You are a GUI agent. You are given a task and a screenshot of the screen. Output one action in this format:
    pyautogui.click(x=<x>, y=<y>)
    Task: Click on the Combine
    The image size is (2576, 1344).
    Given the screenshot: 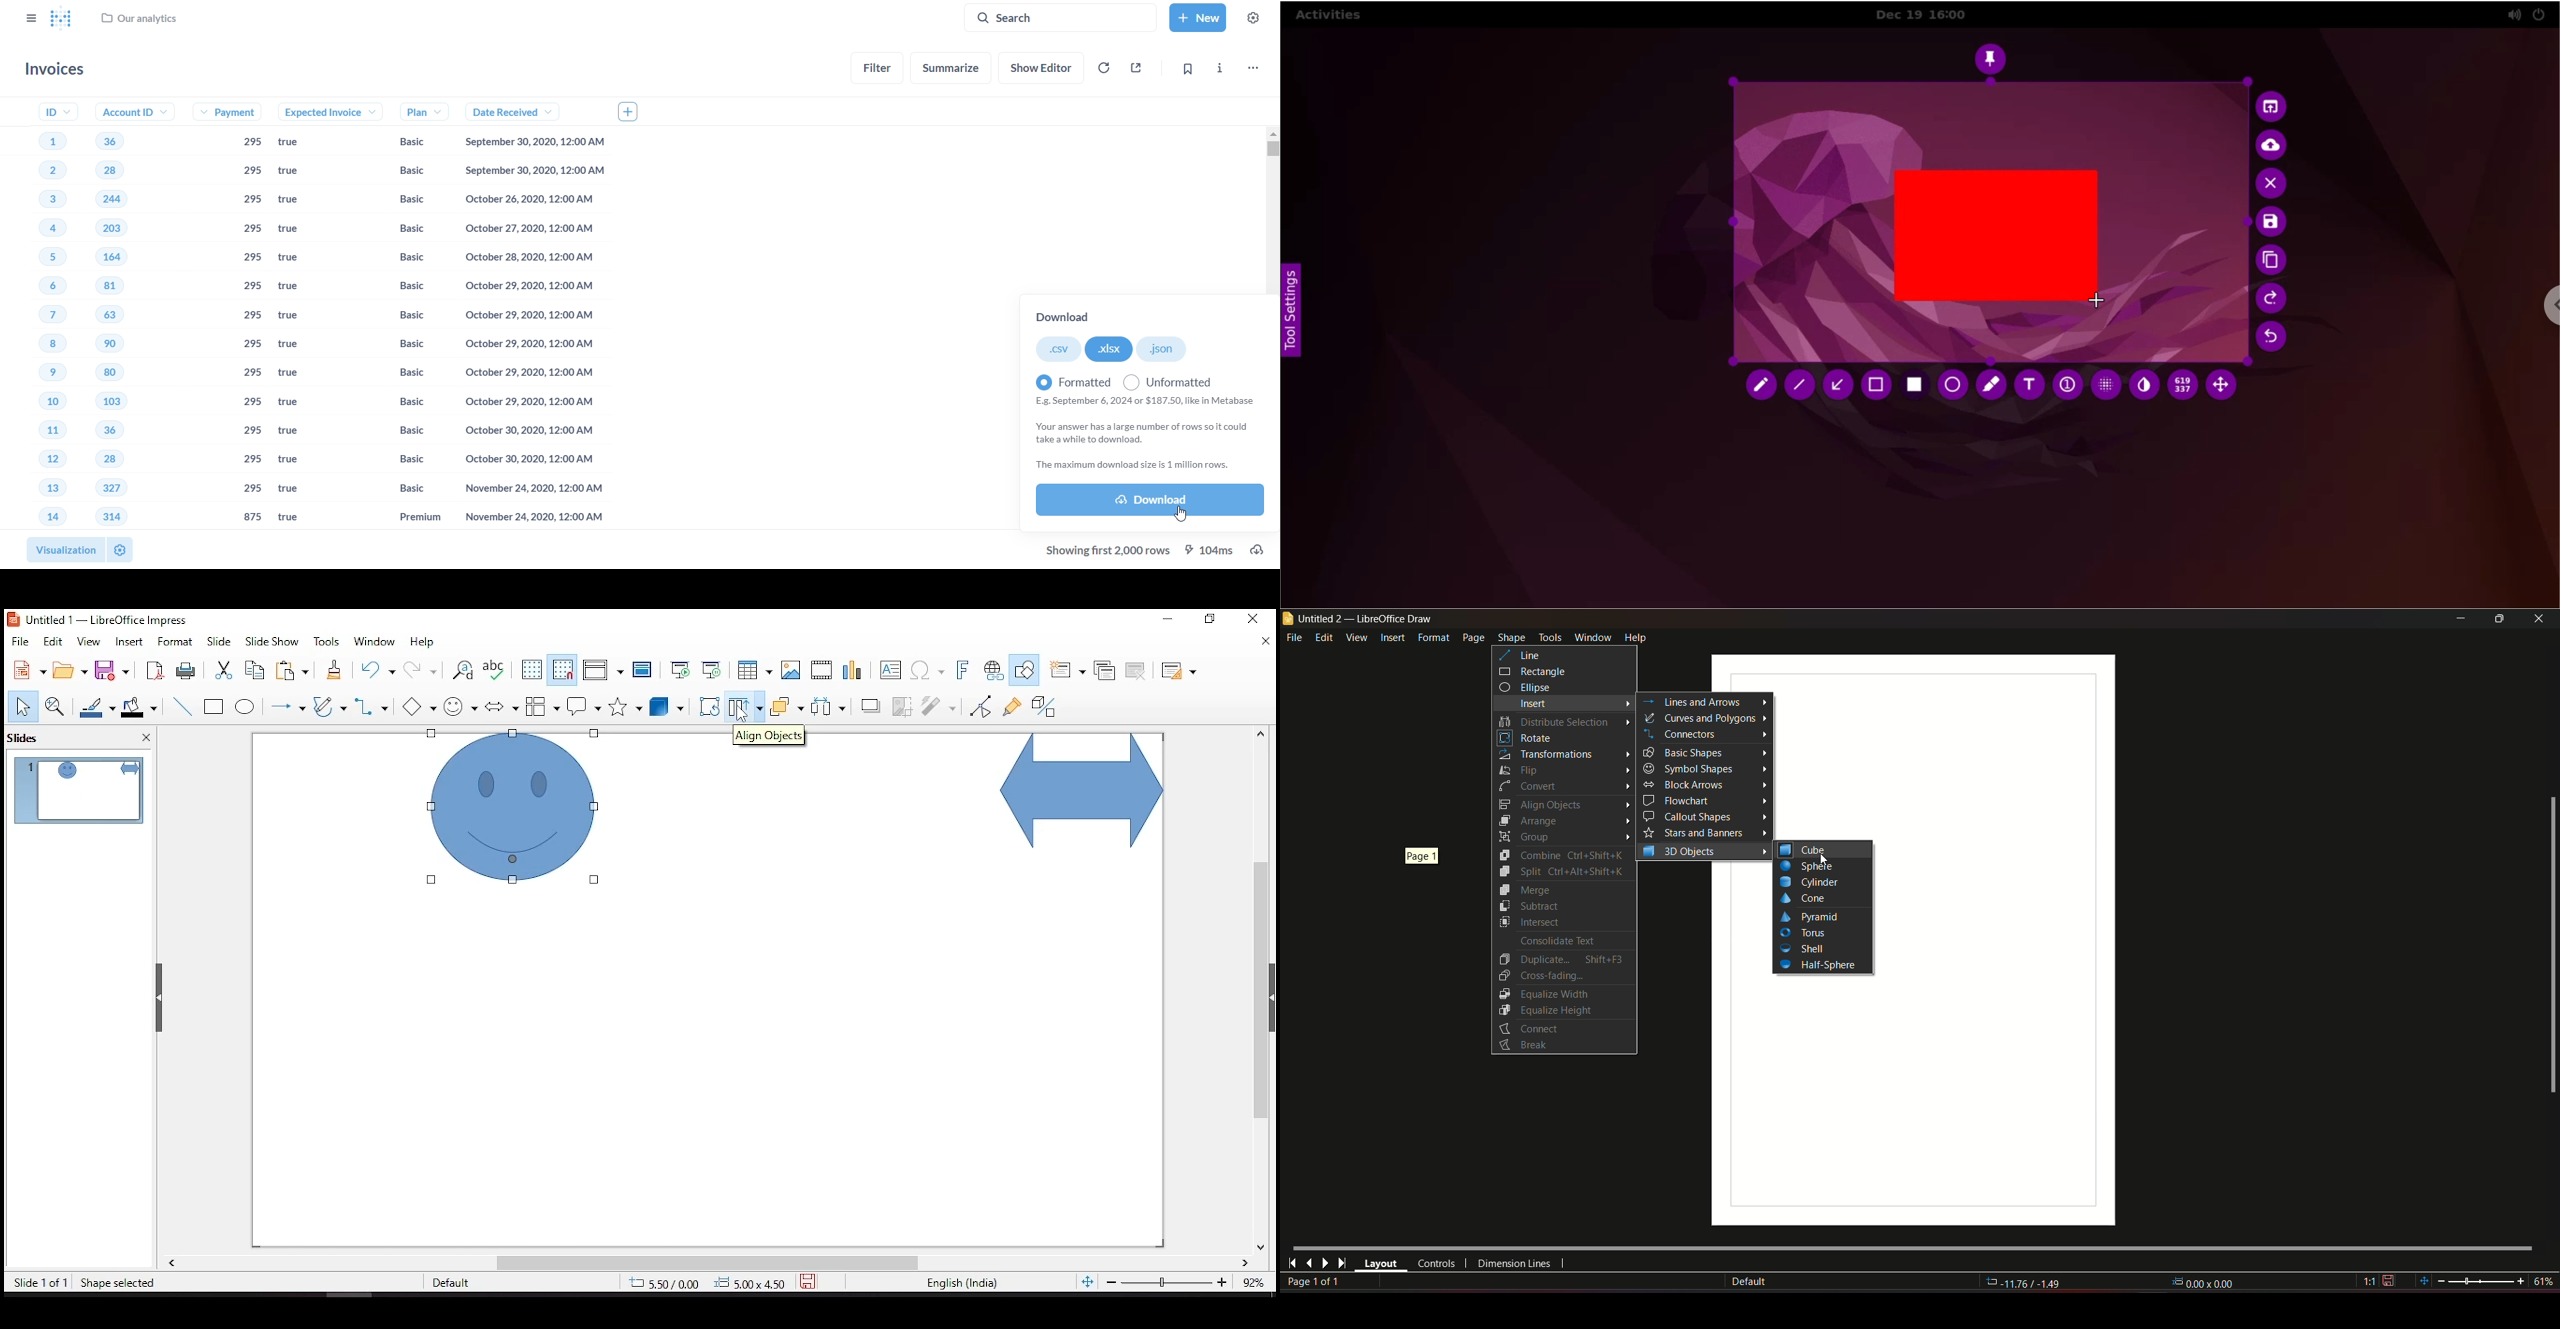 What is the action you would take?
    pyautogui.click(x=1563, y=854)
    